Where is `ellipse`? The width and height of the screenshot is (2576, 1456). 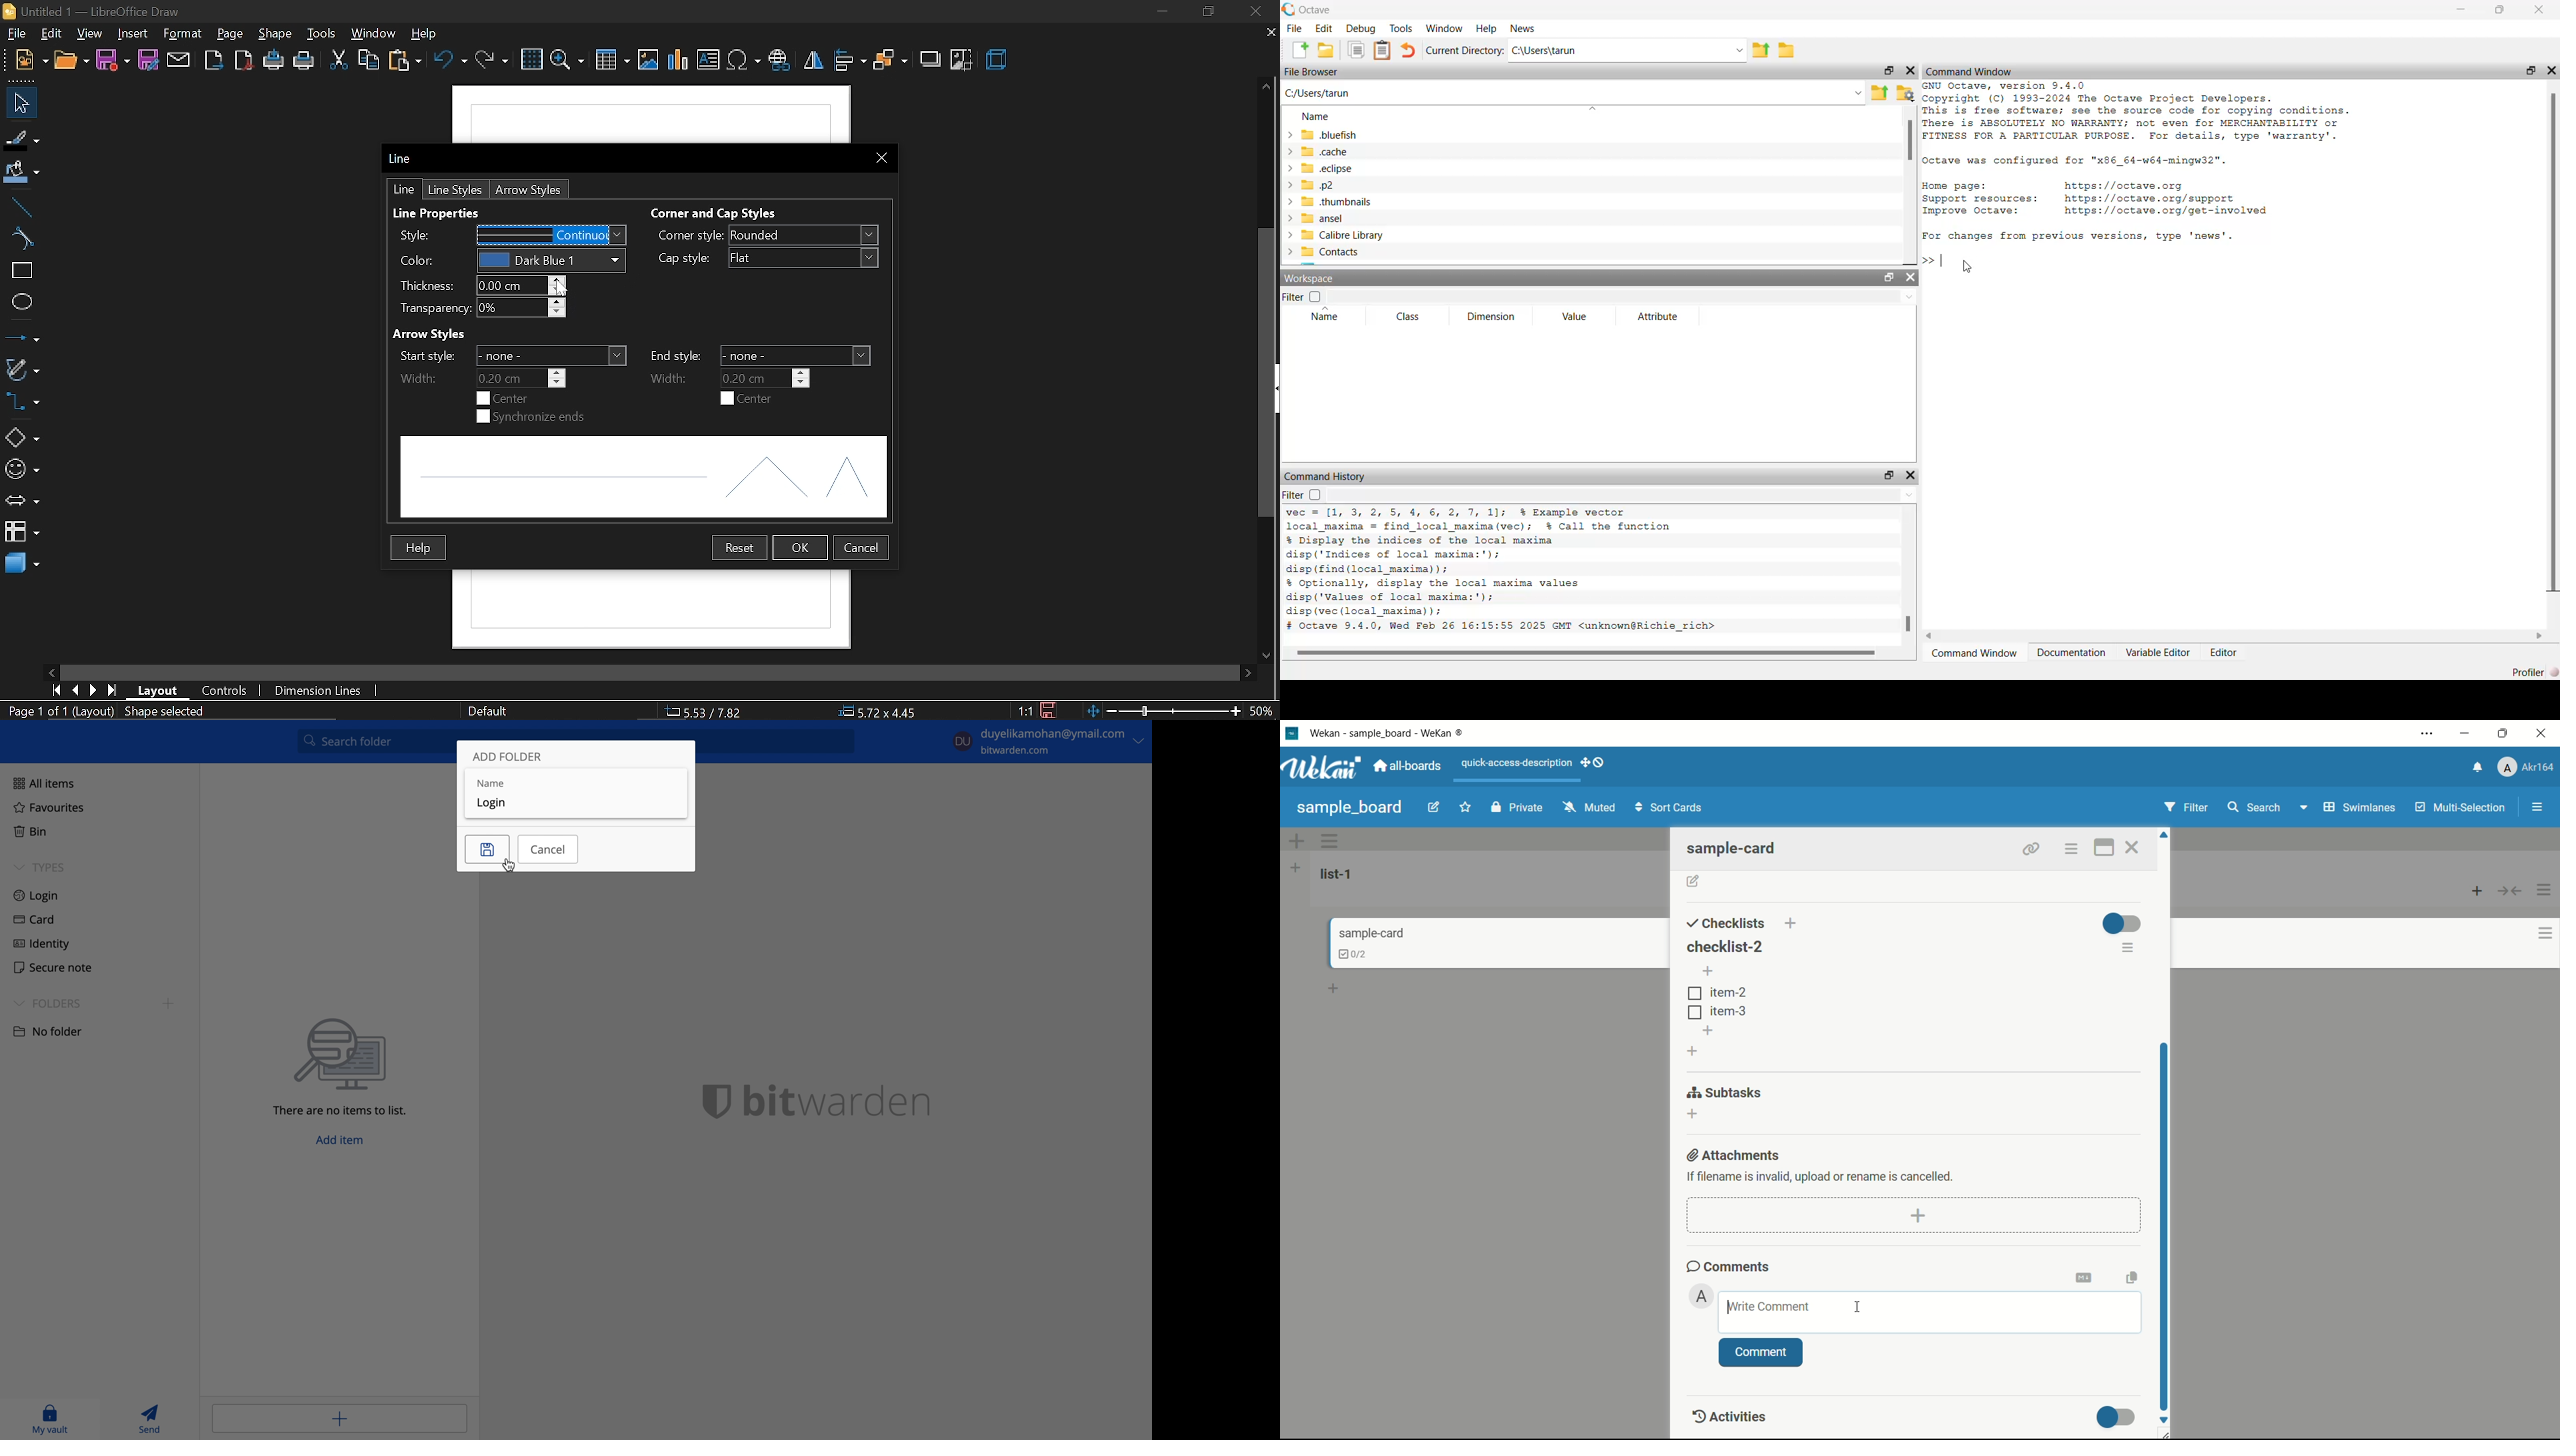
ellipse is located at coordinates (22, 305).